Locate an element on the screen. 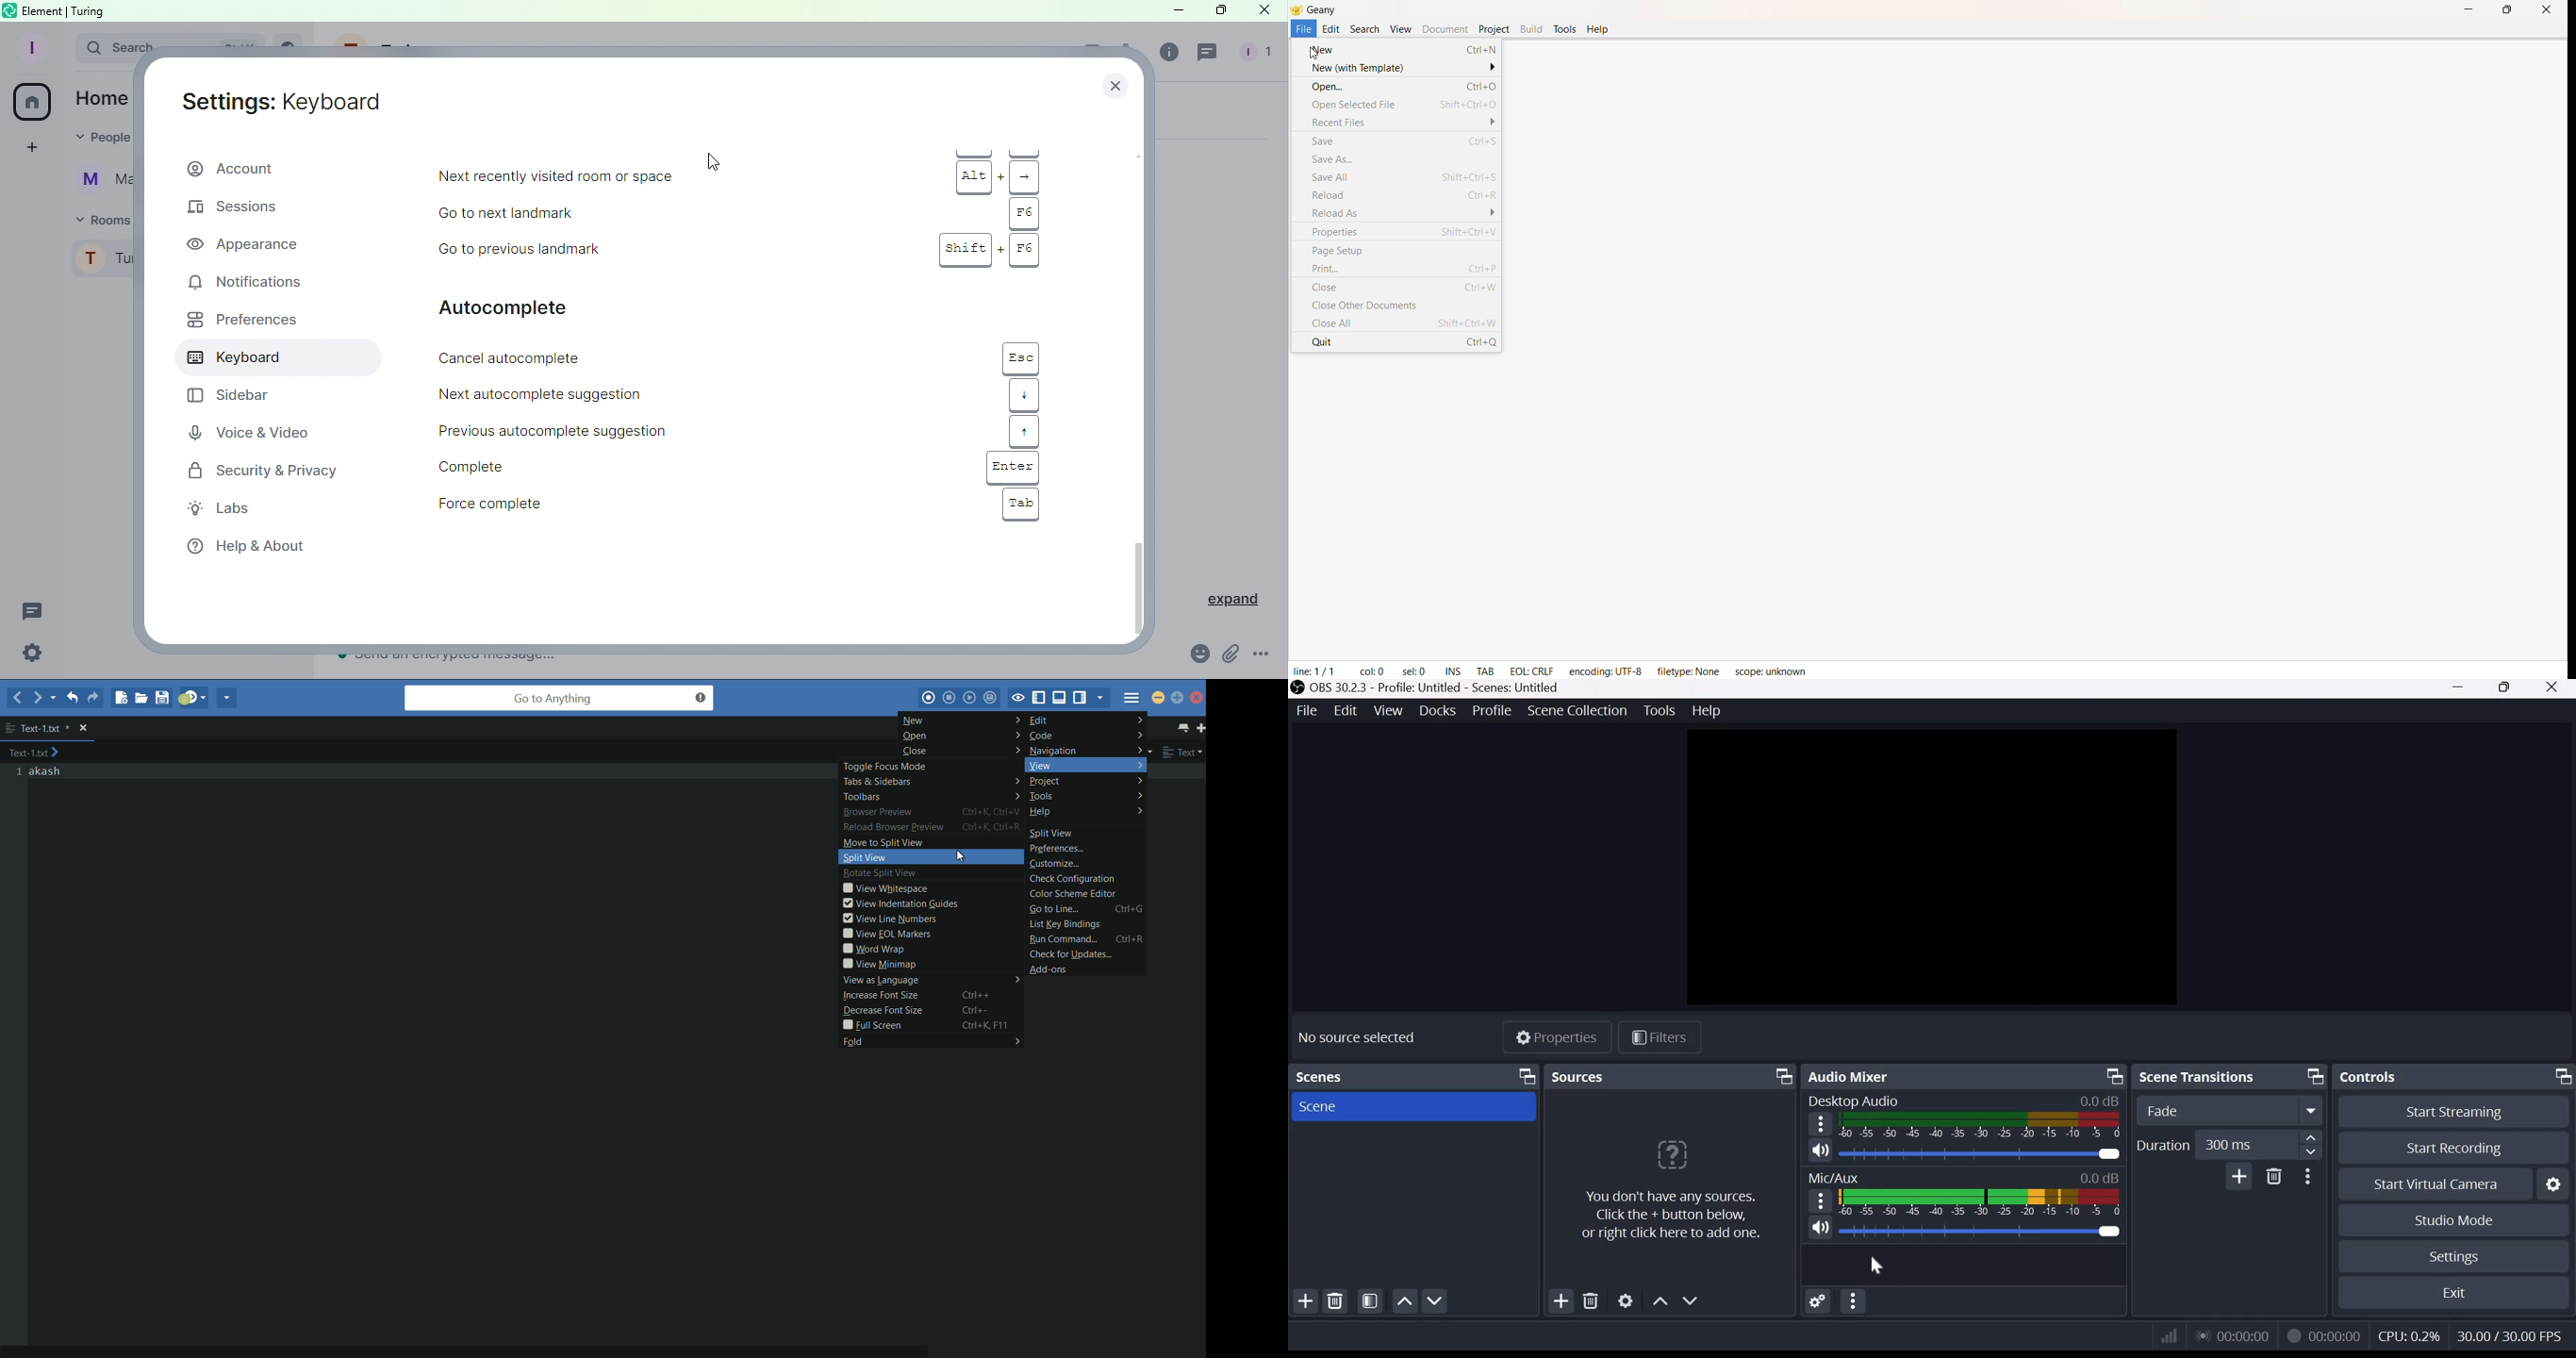 This screenshot has width=2576, height=1372. Transition Type Dropdown is located at coordinates (2227, 1111).